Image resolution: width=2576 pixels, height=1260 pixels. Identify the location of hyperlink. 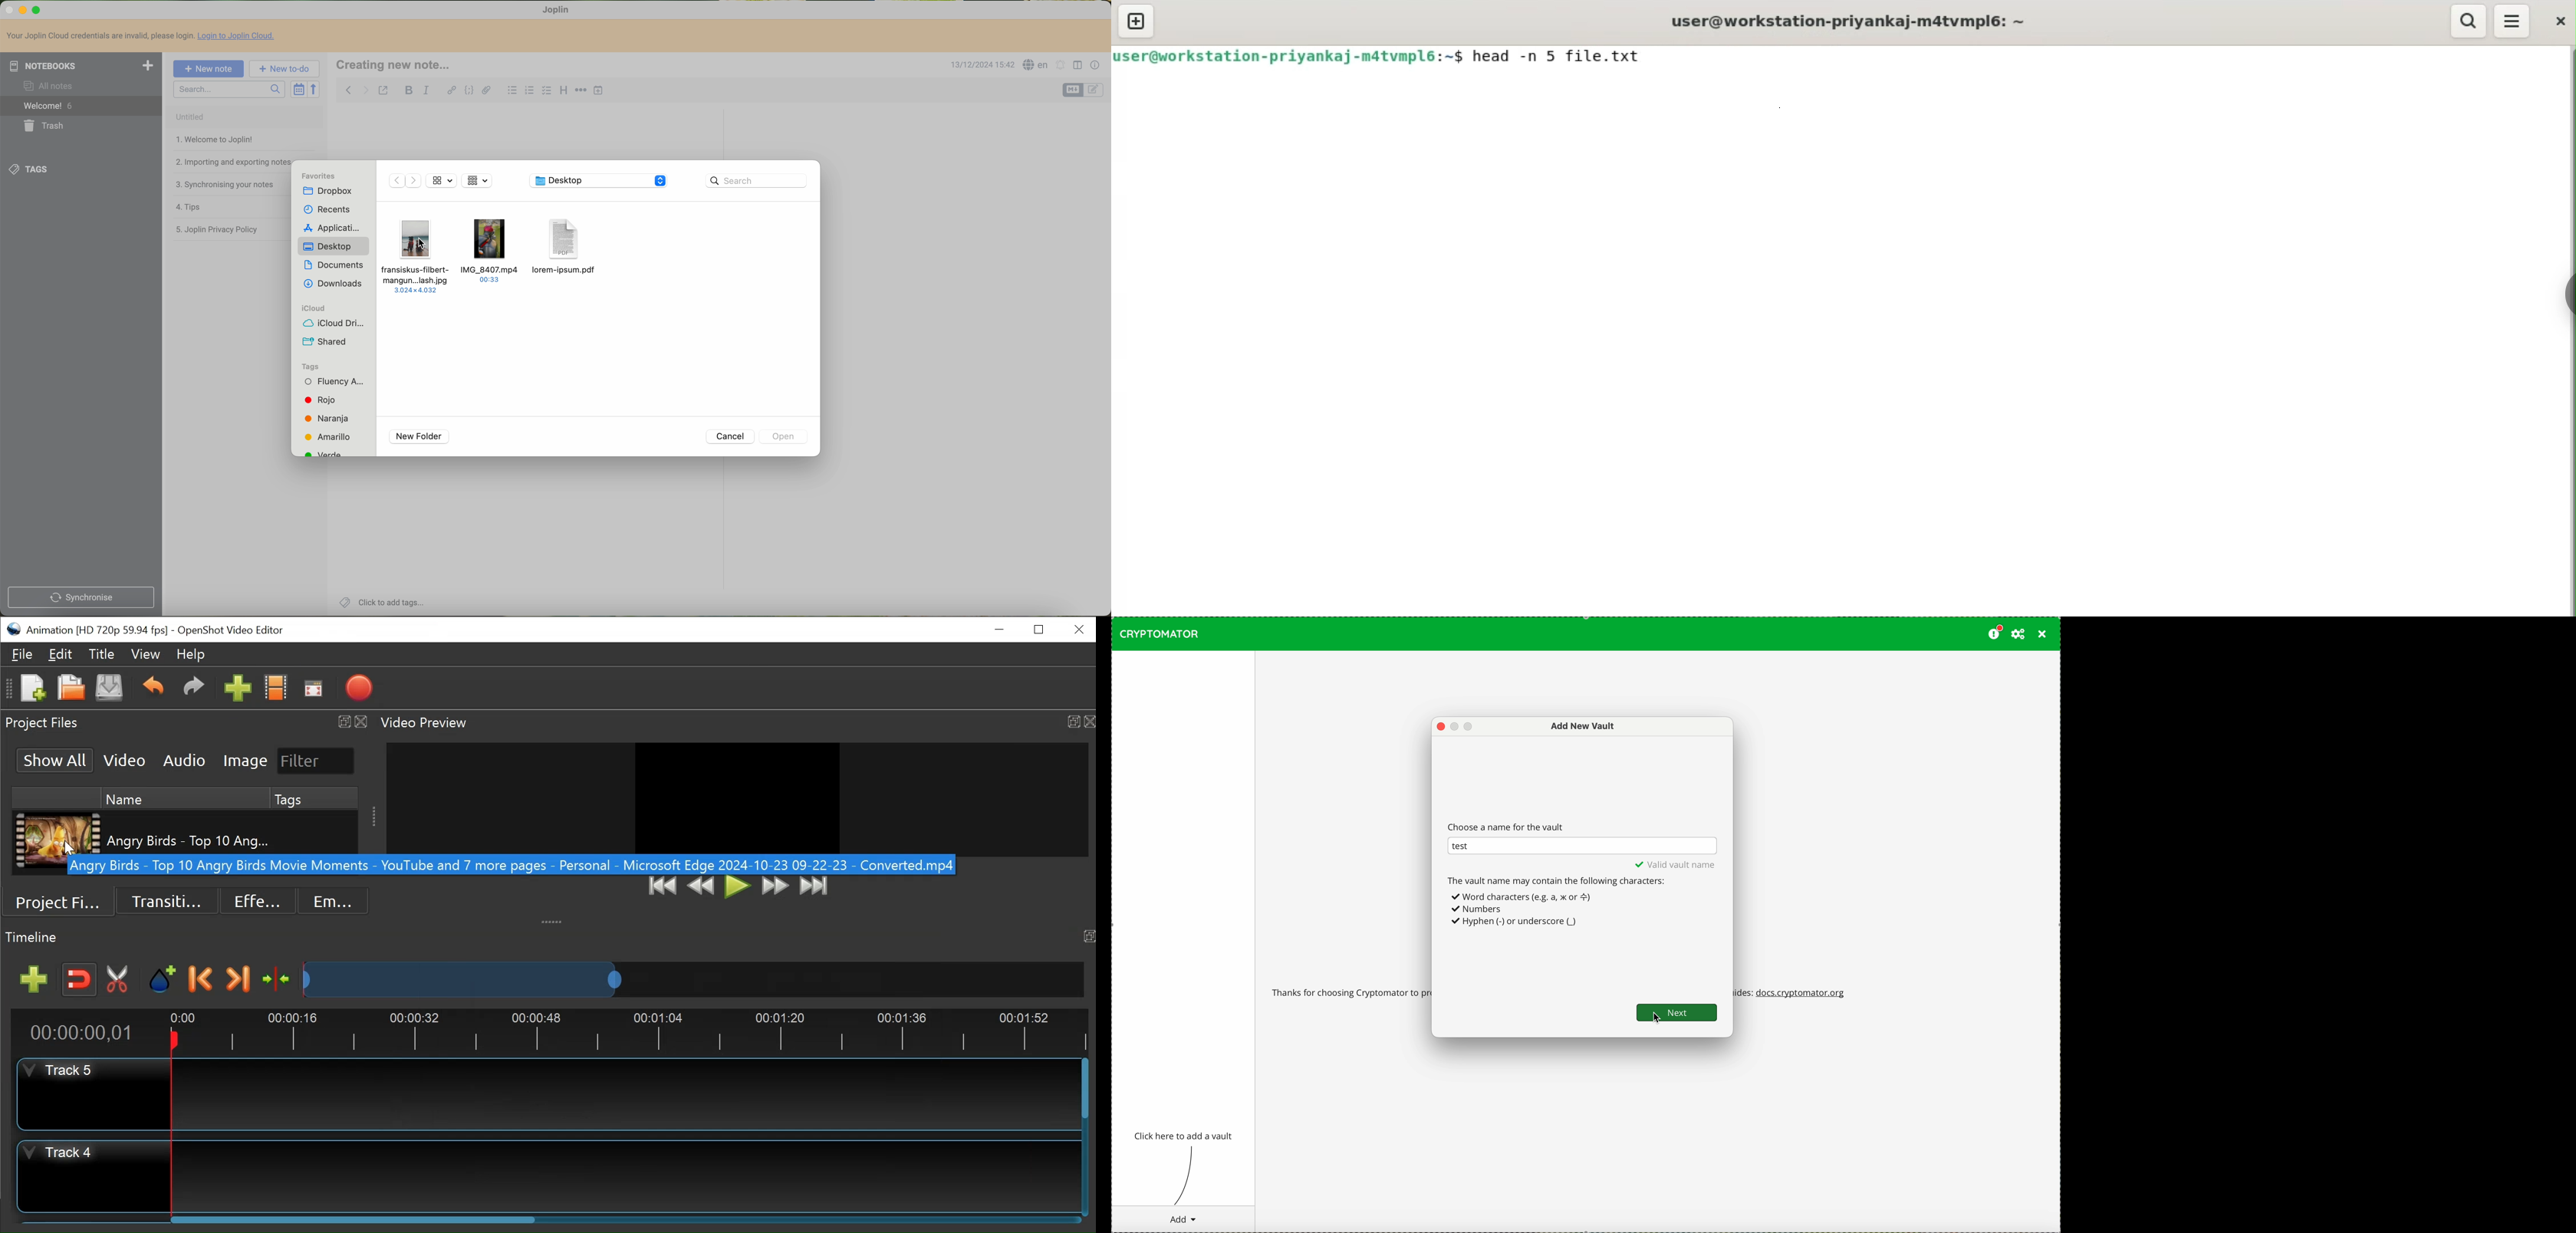
(452, 90).